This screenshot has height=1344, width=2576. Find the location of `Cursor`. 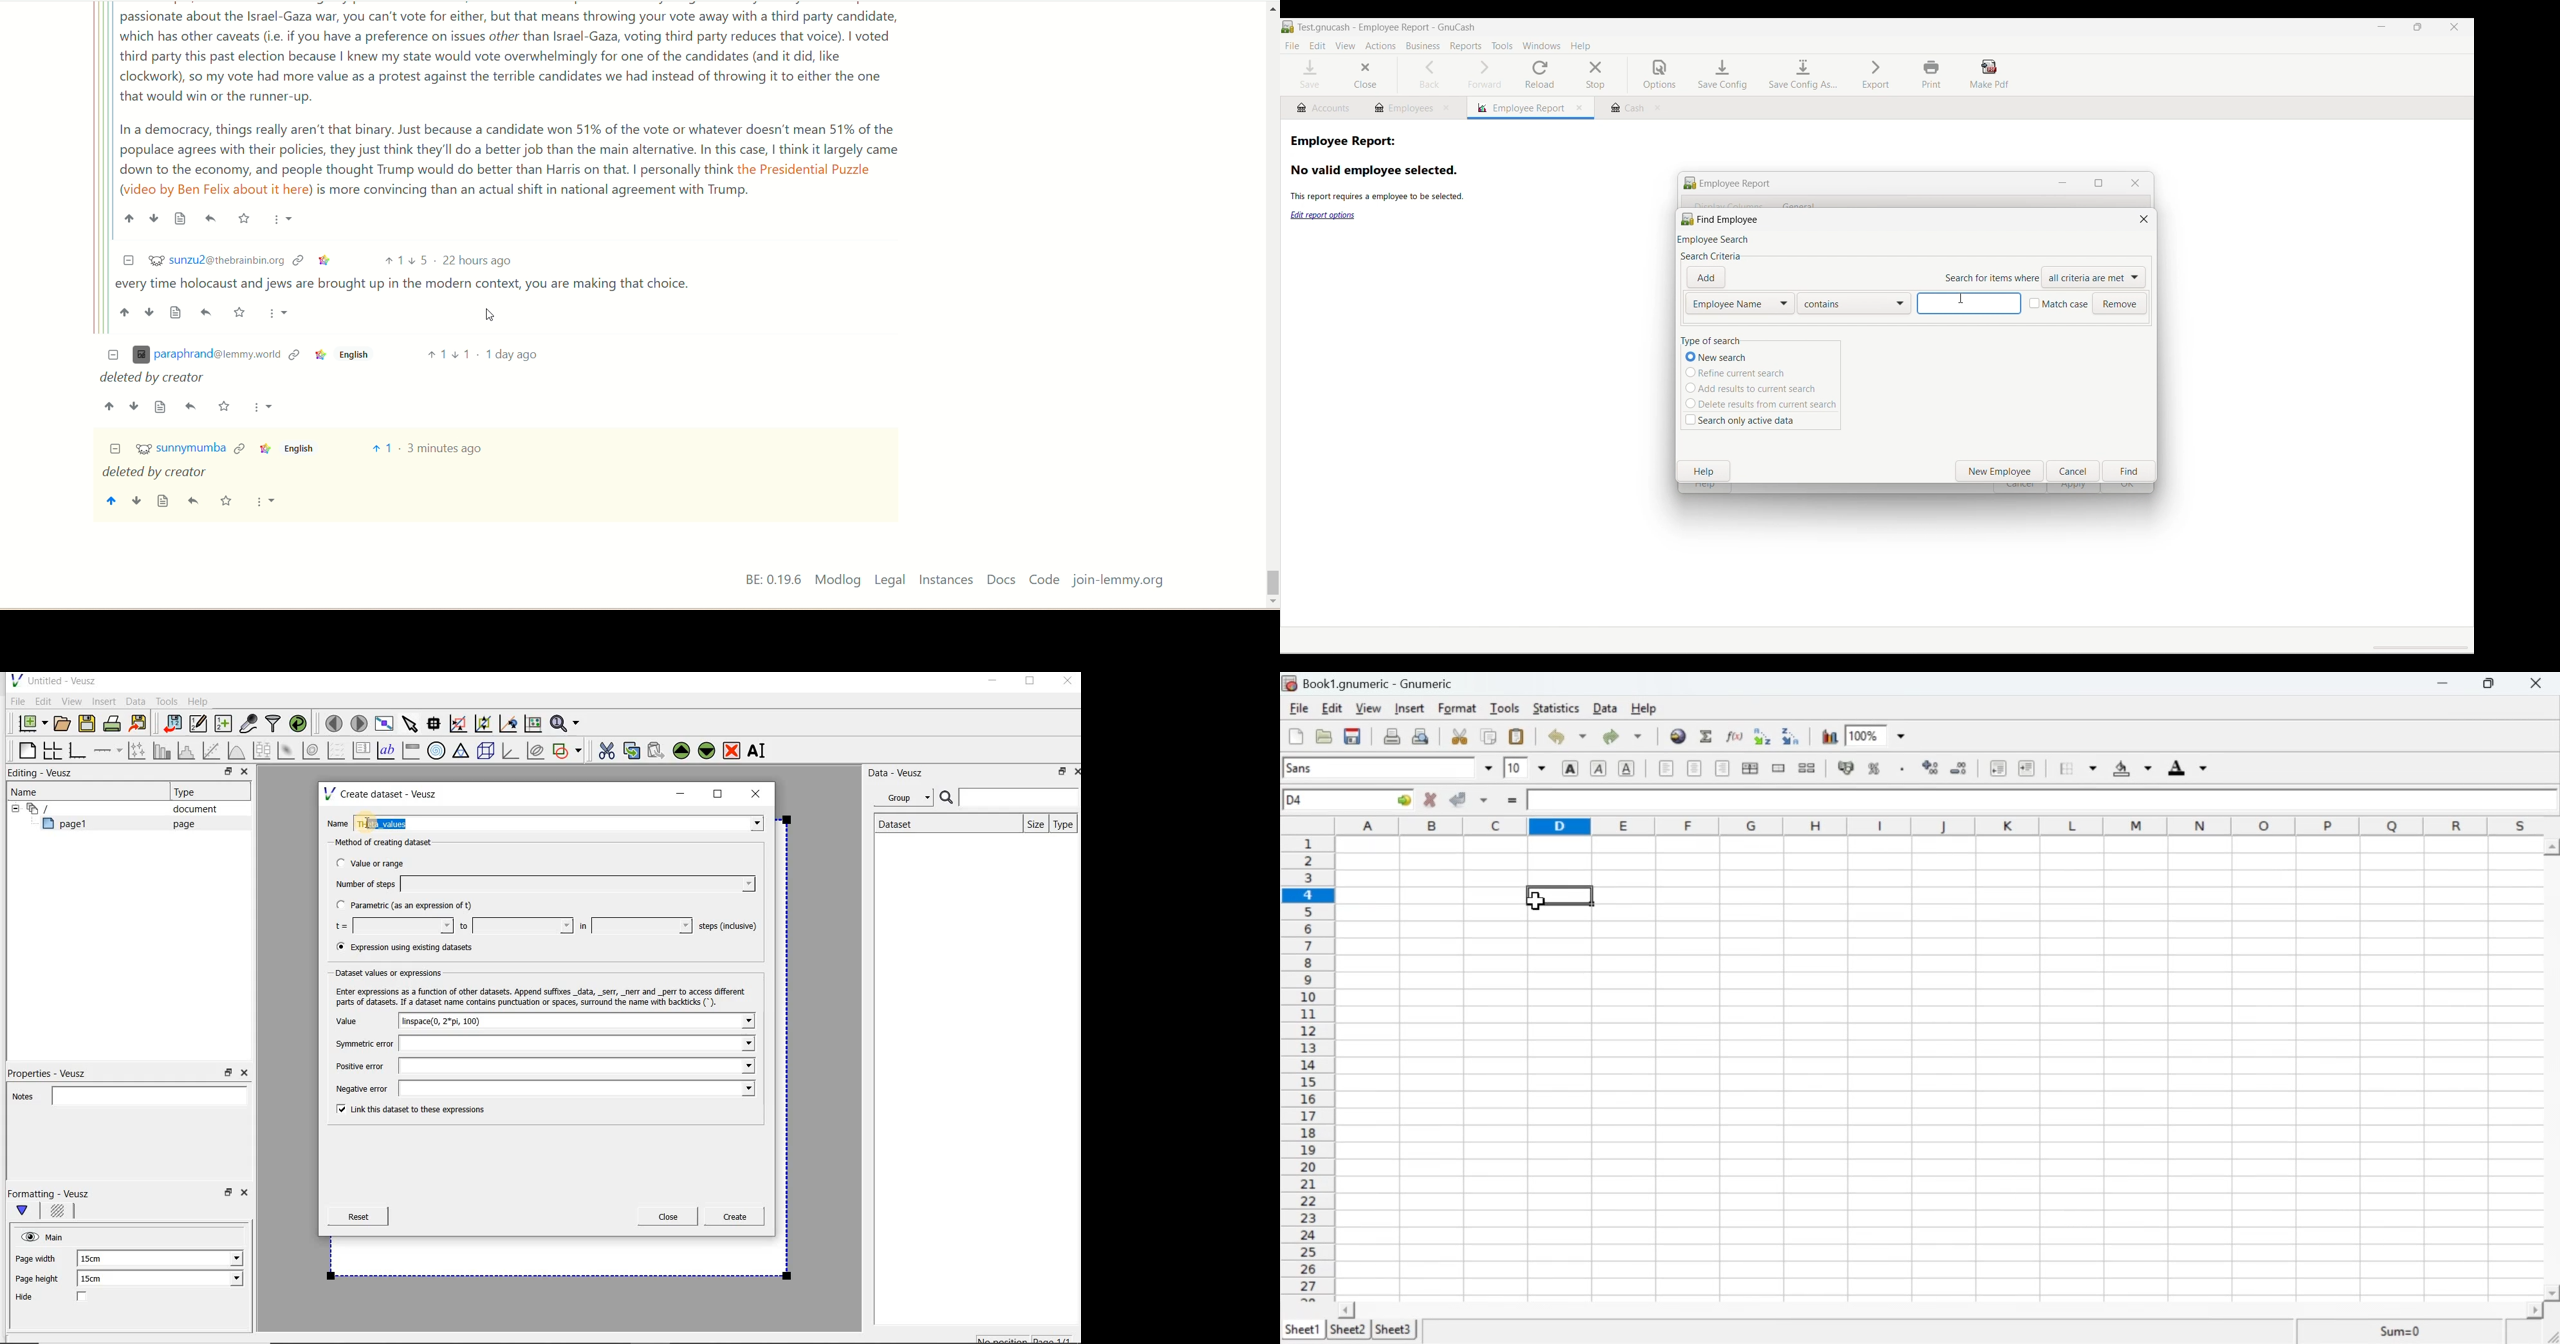

Cursor is located at coordinates (382, 820).